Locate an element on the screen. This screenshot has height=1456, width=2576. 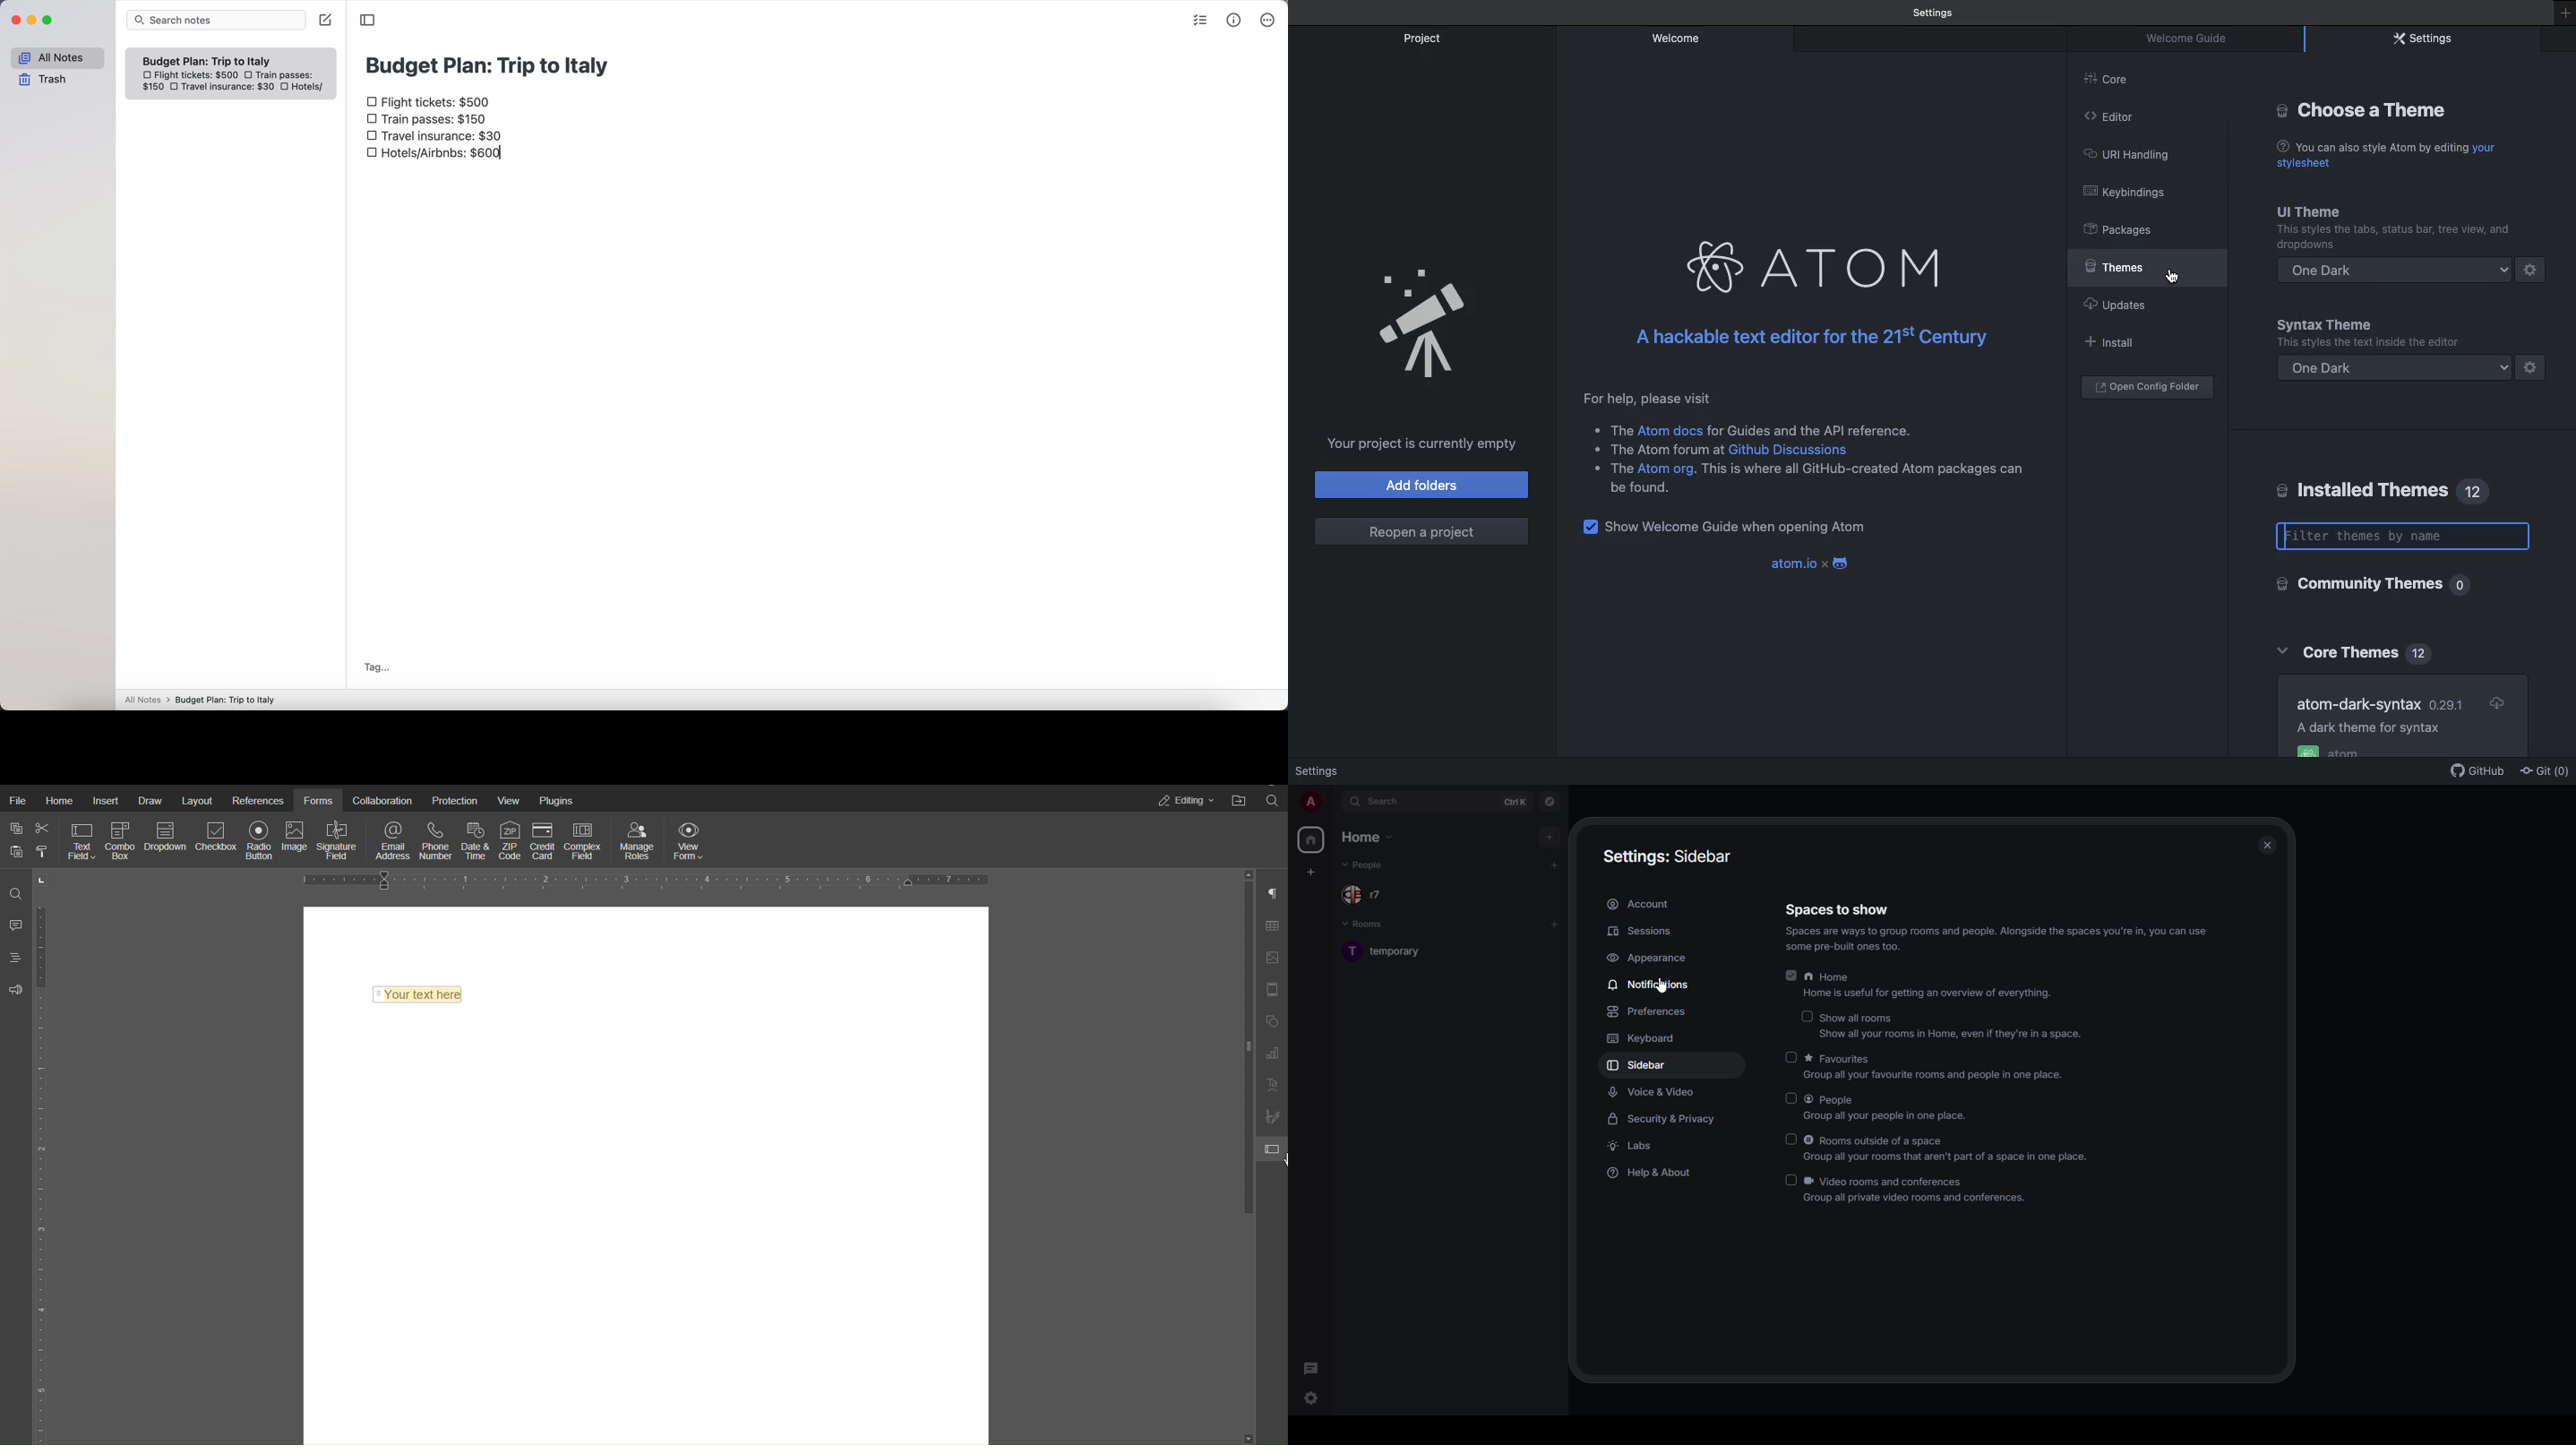
Draw is located at coordinates (148, 802).